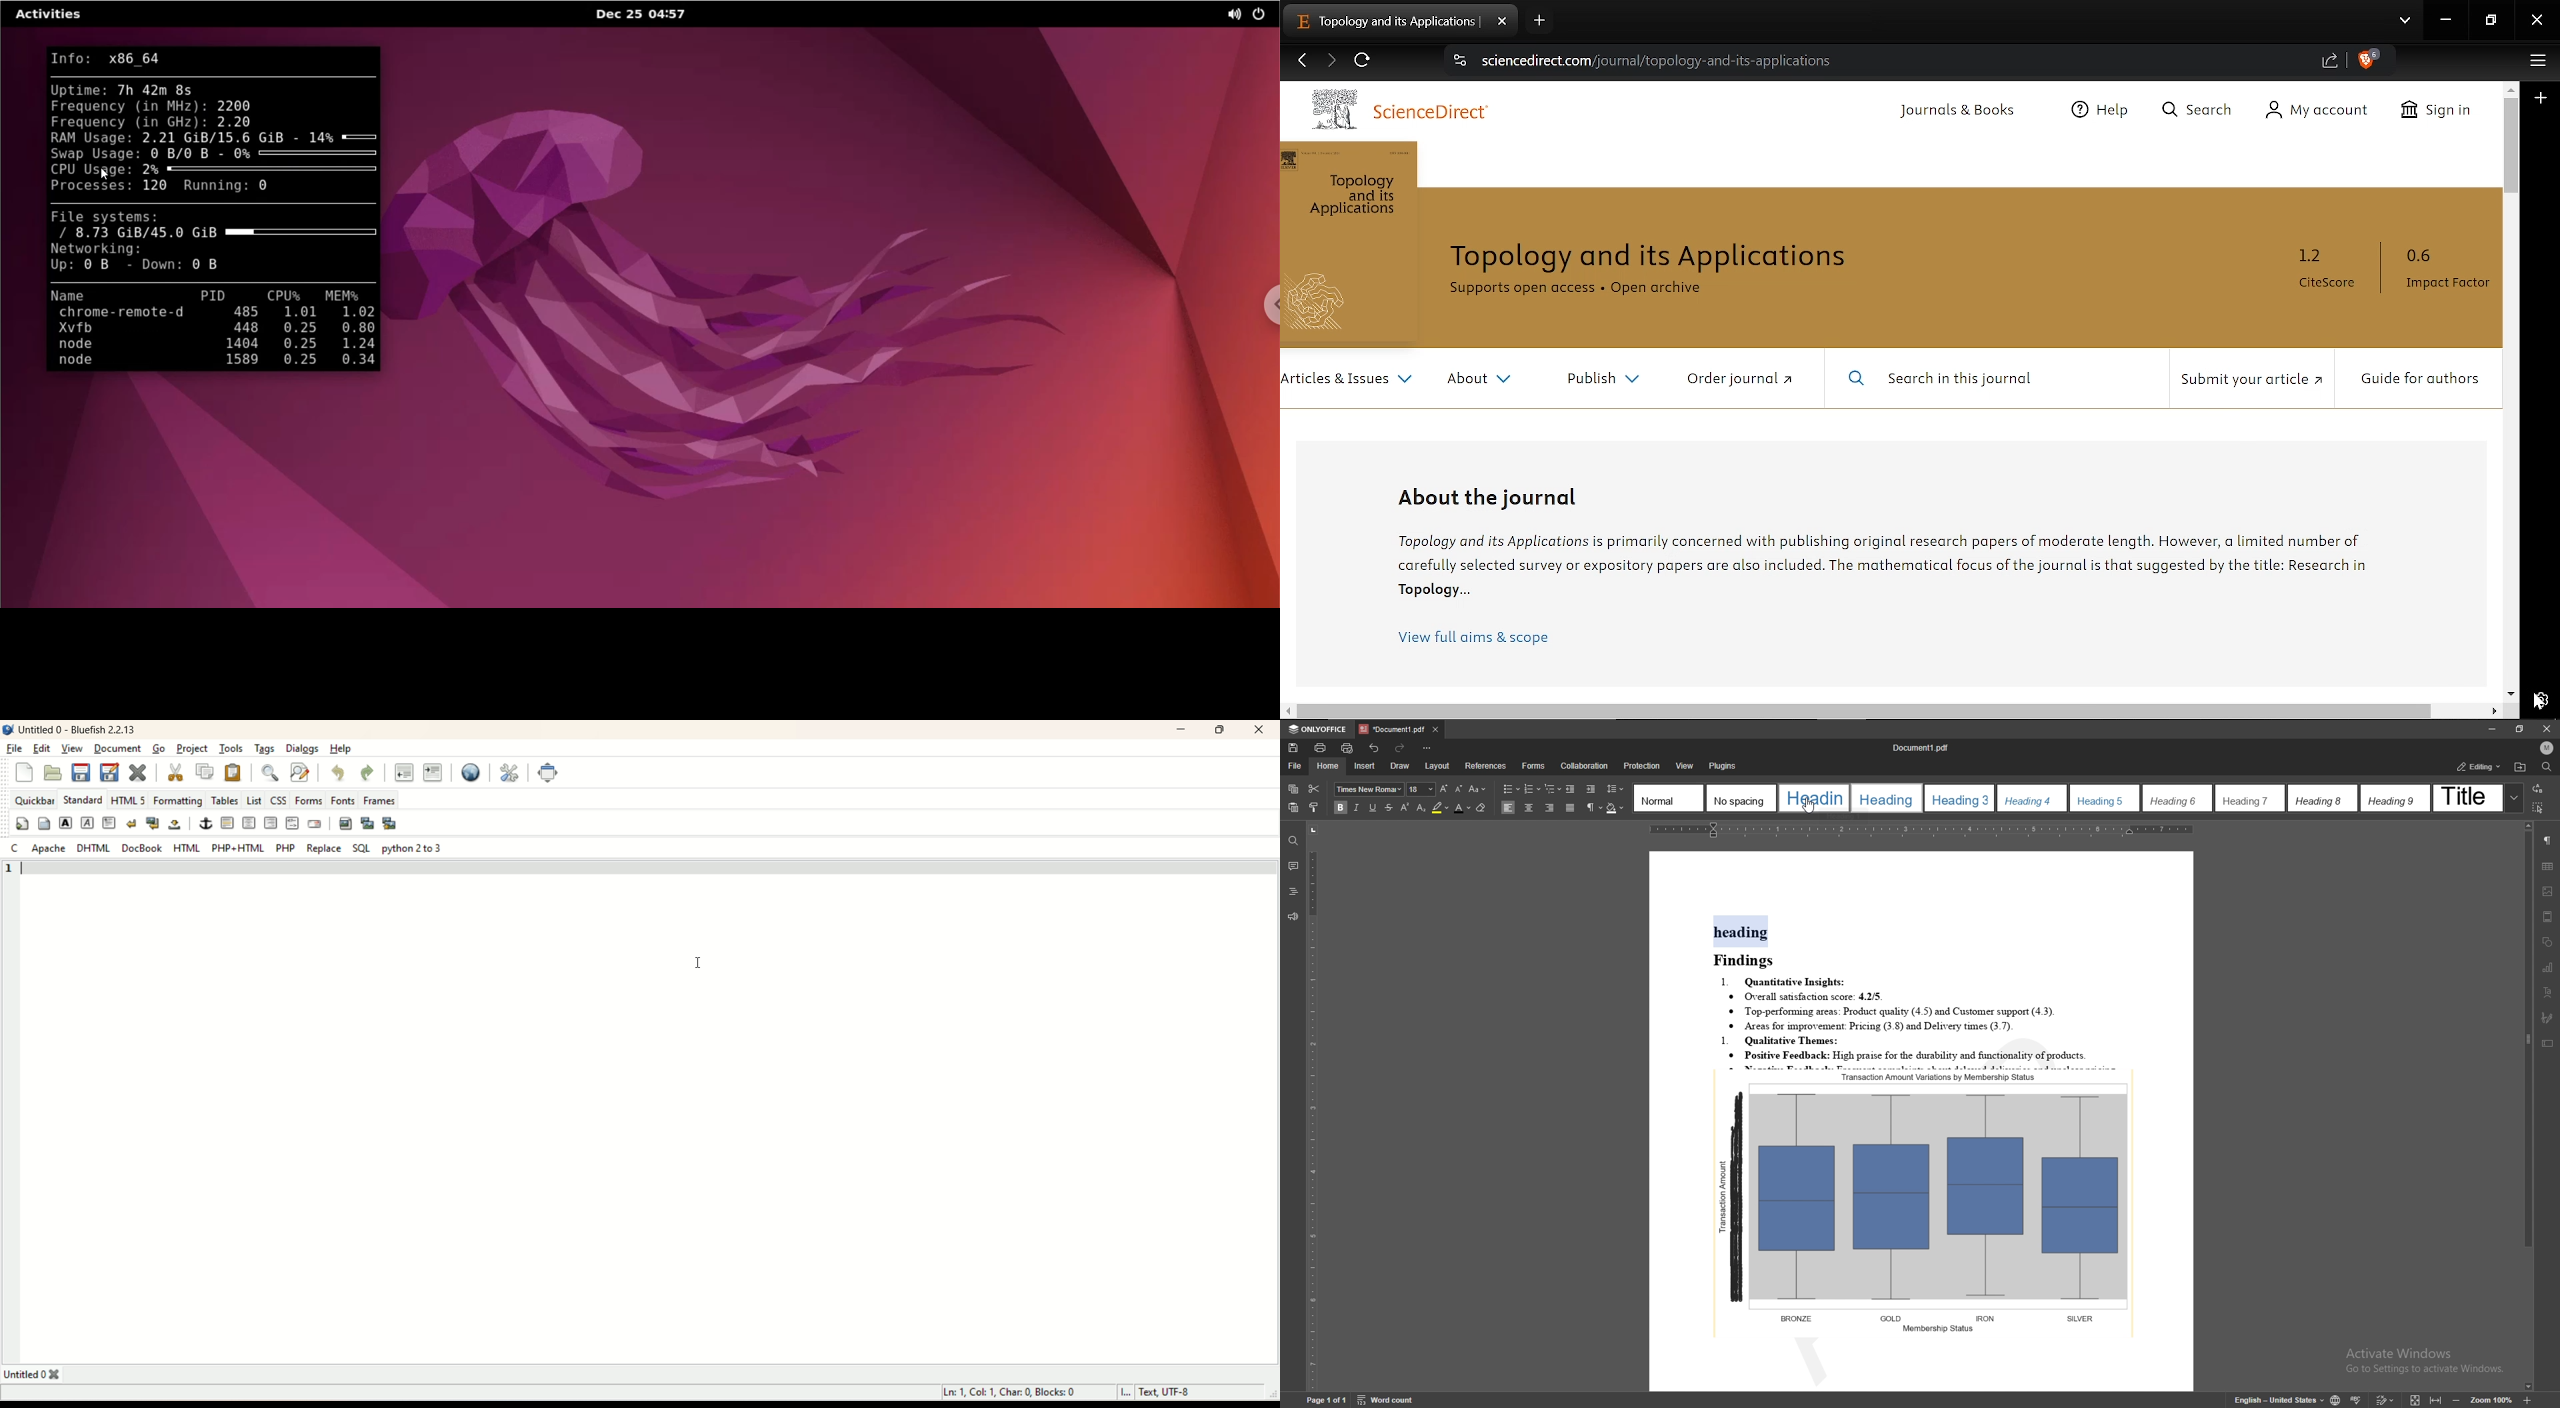  What do you see at coordinates (1648, 254) in the screenshot?
I see `Topology and its Applications` at bounding box center [1648, 254].